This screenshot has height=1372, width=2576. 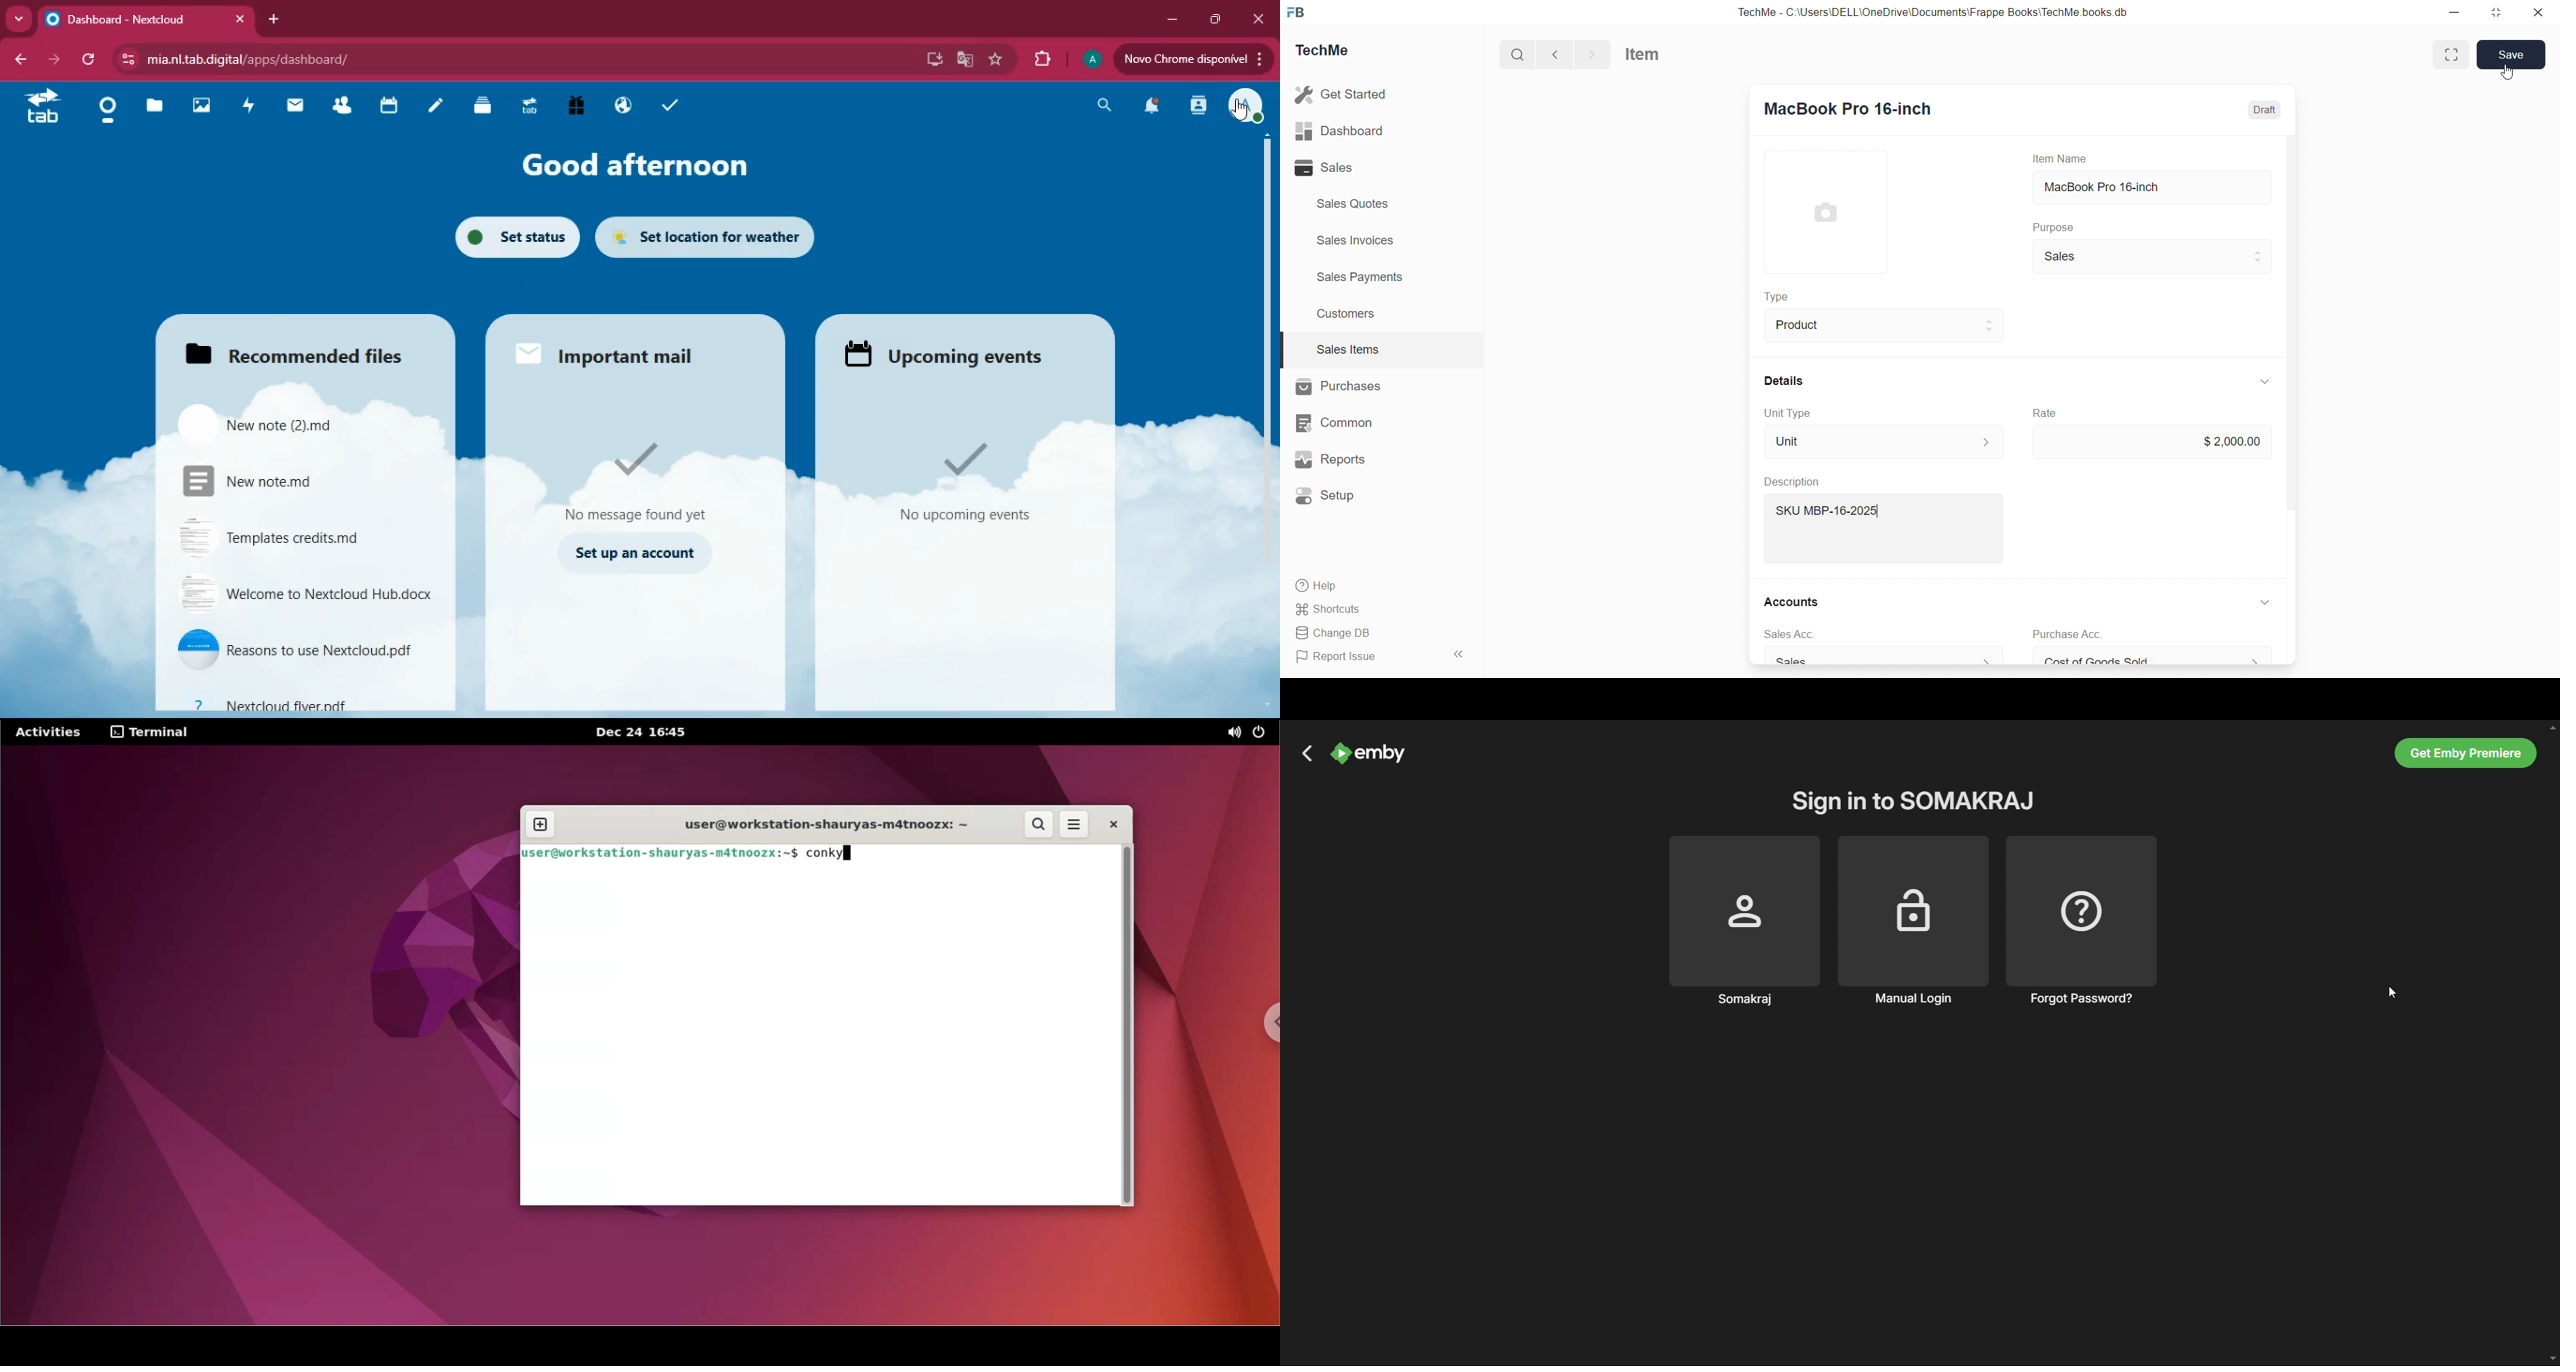 I want to click on Product, so click(x=1883, y=326).